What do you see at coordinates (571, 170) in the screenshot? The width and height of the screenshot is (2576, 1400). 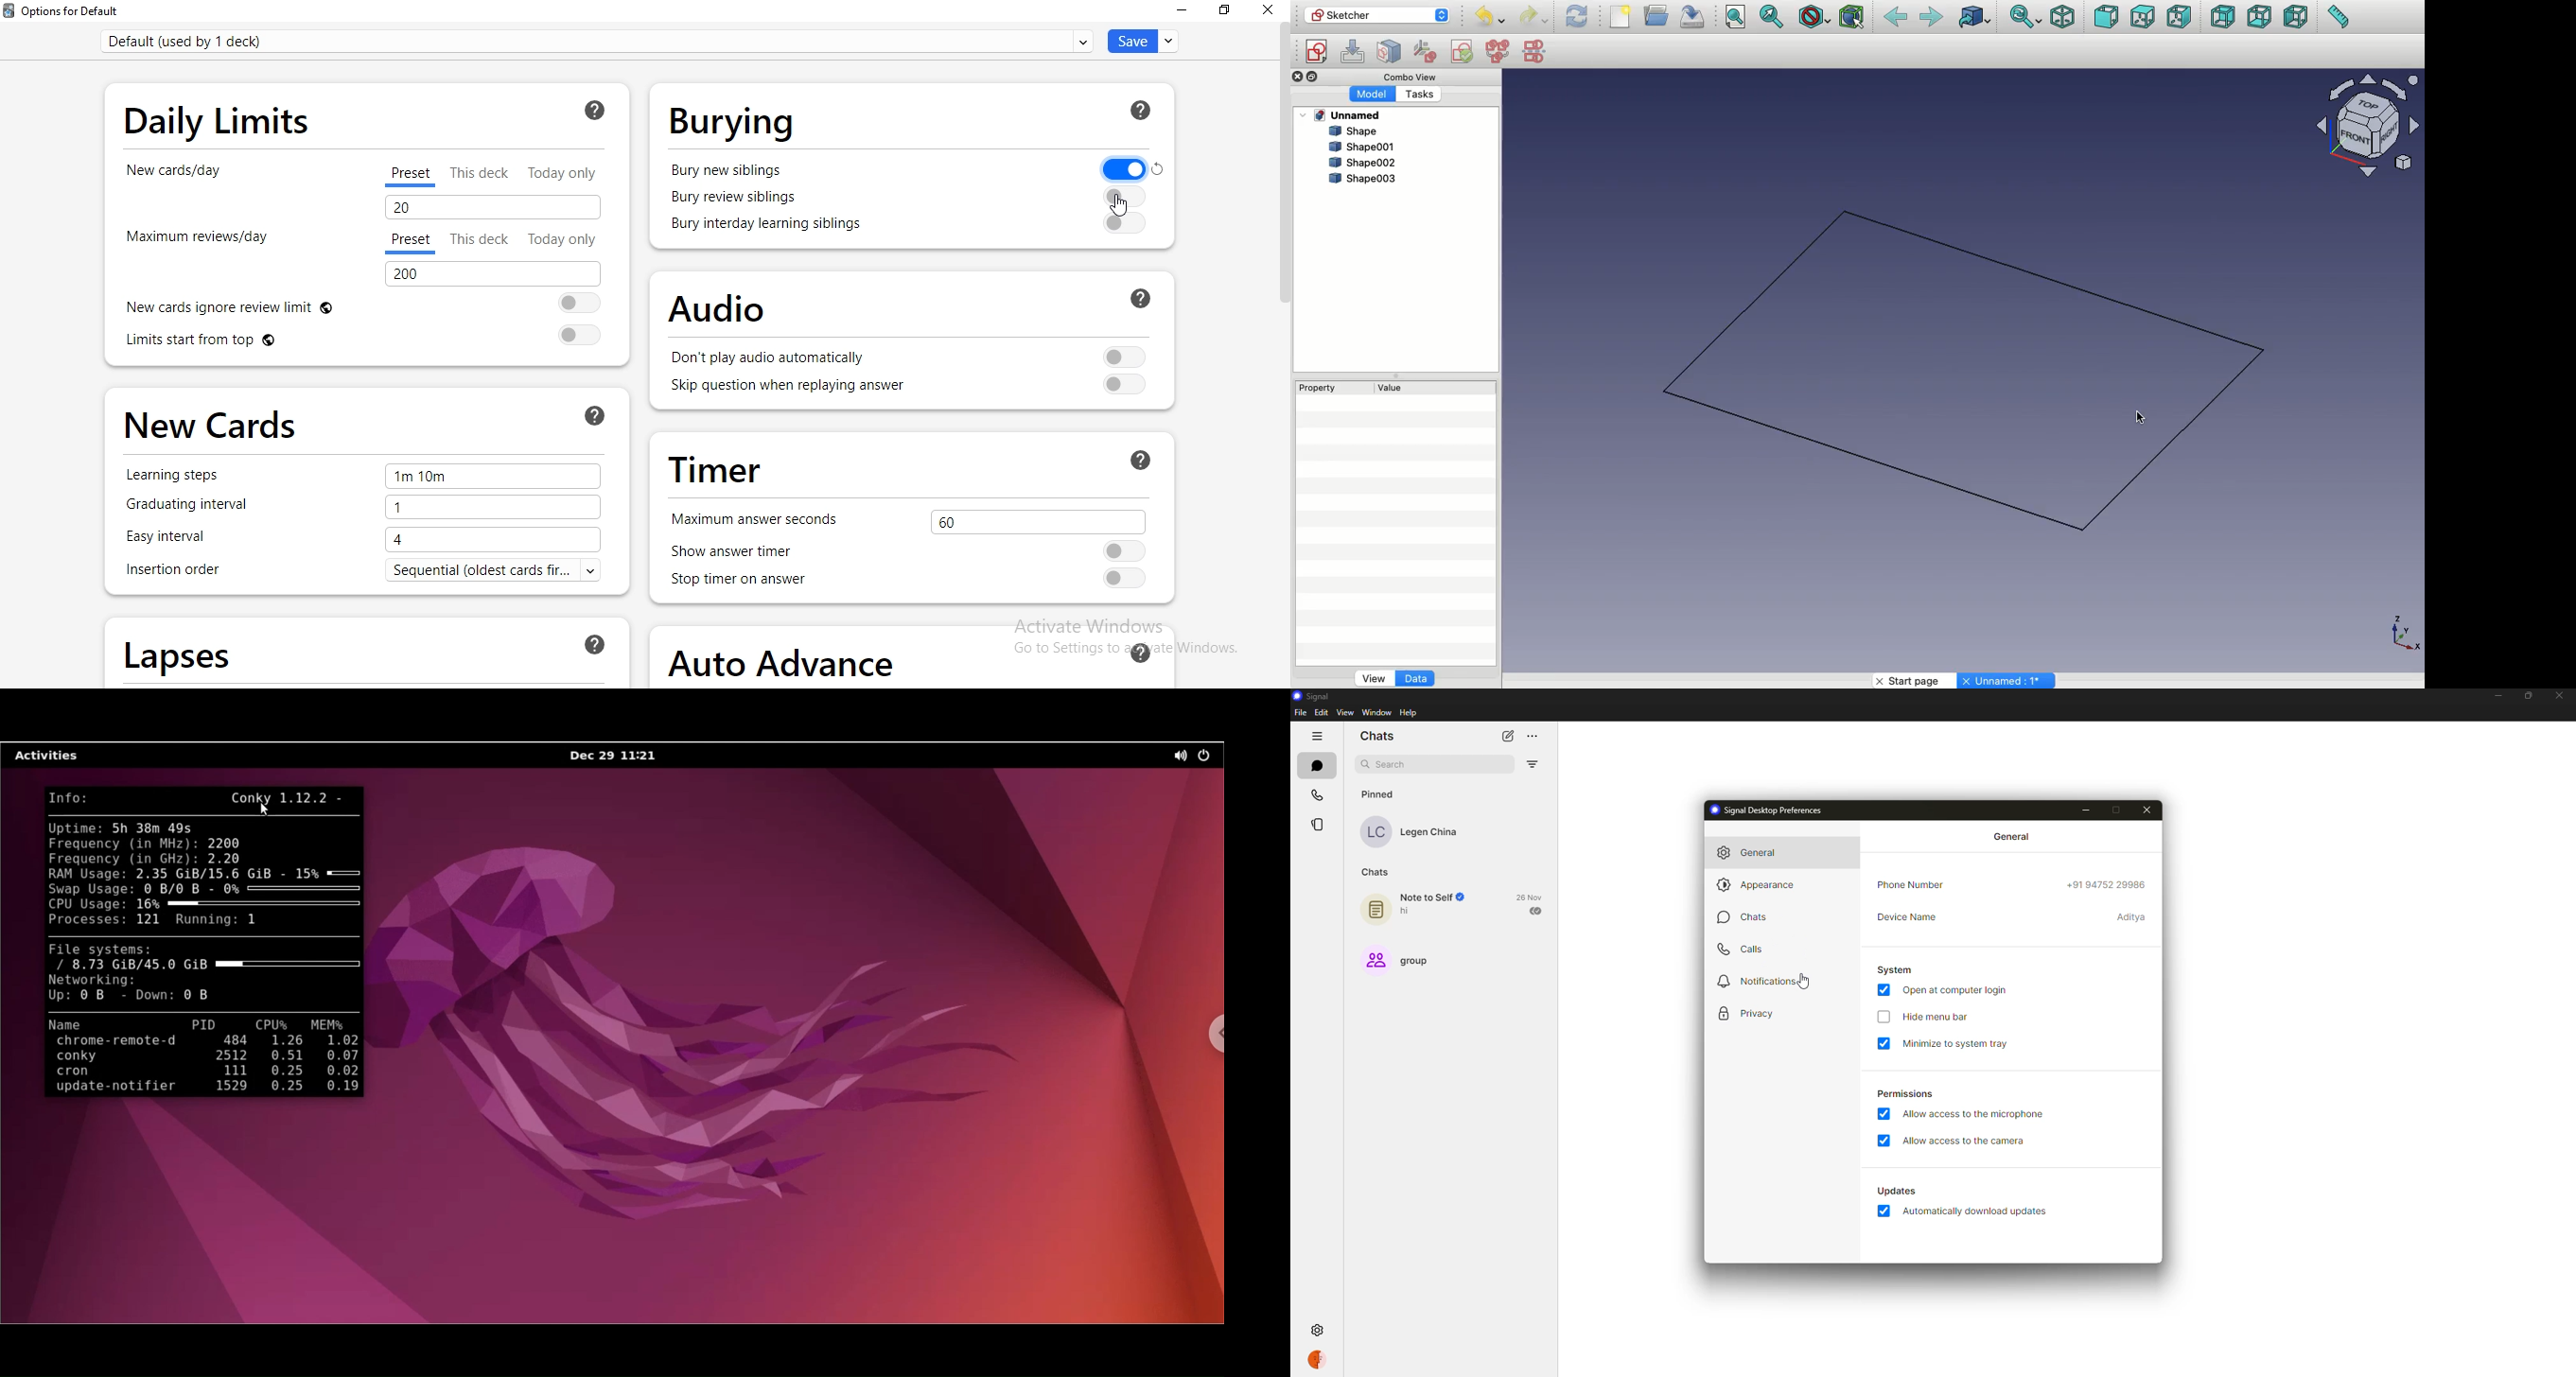 I see `today only` at bounding box center [571, 170].